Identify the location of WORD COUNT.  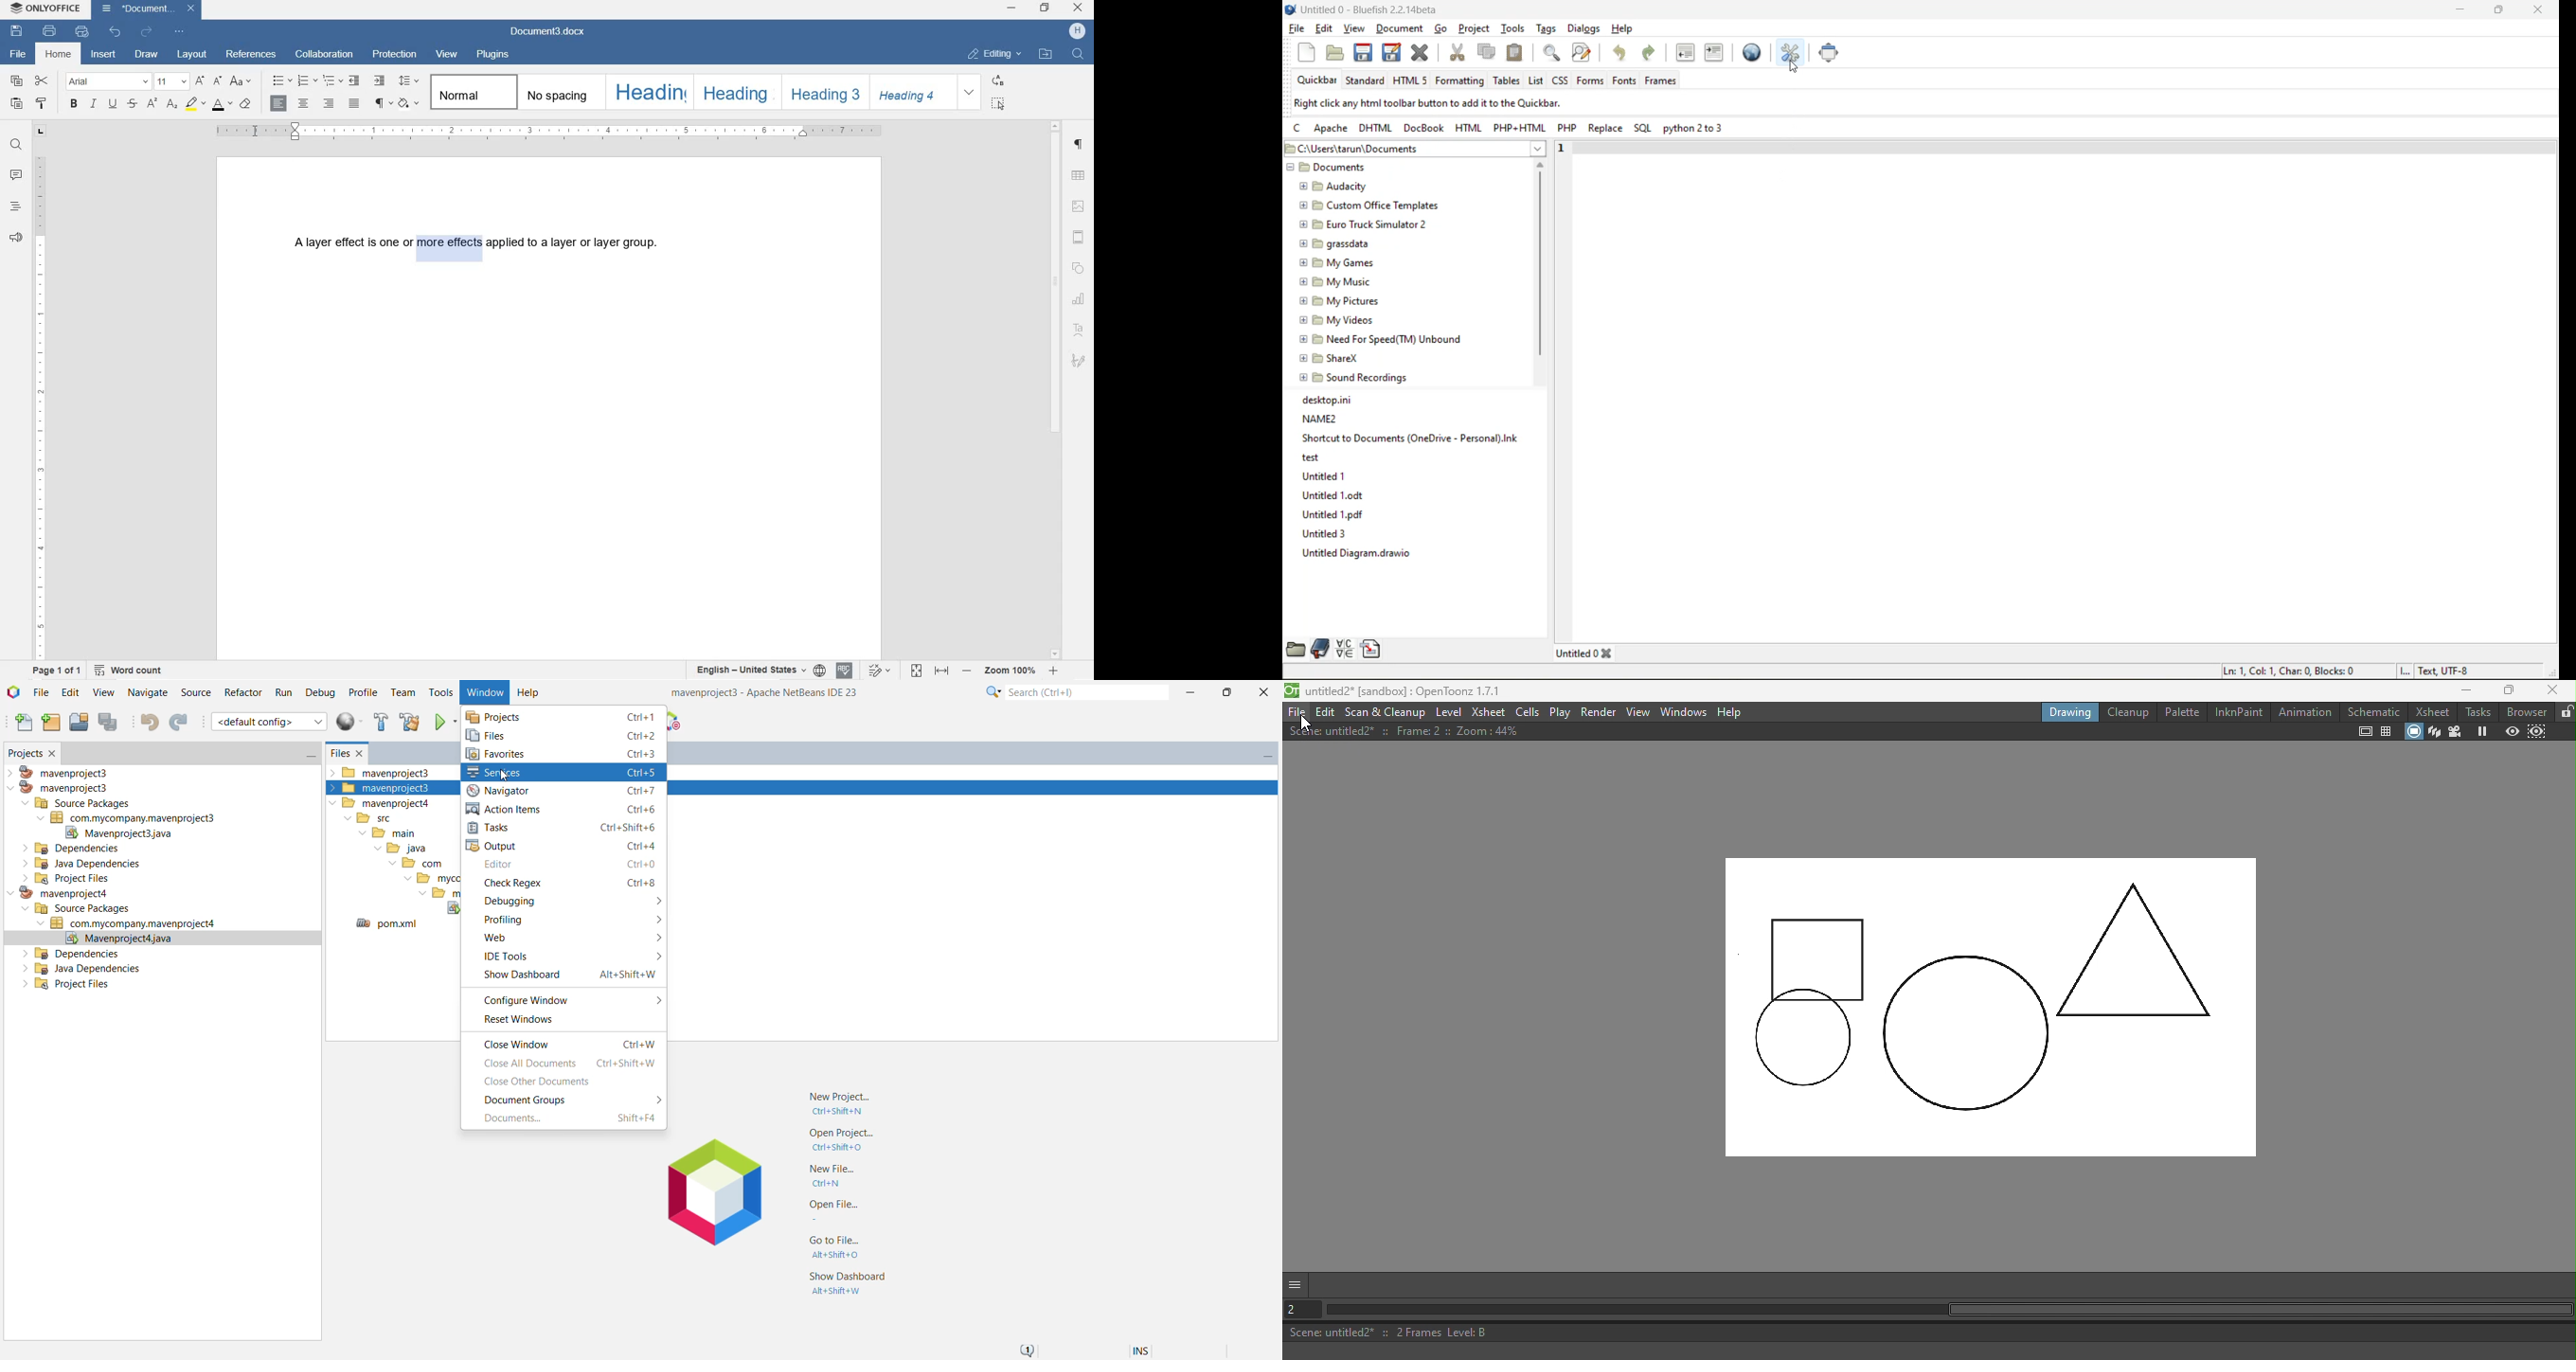
(128, 670).